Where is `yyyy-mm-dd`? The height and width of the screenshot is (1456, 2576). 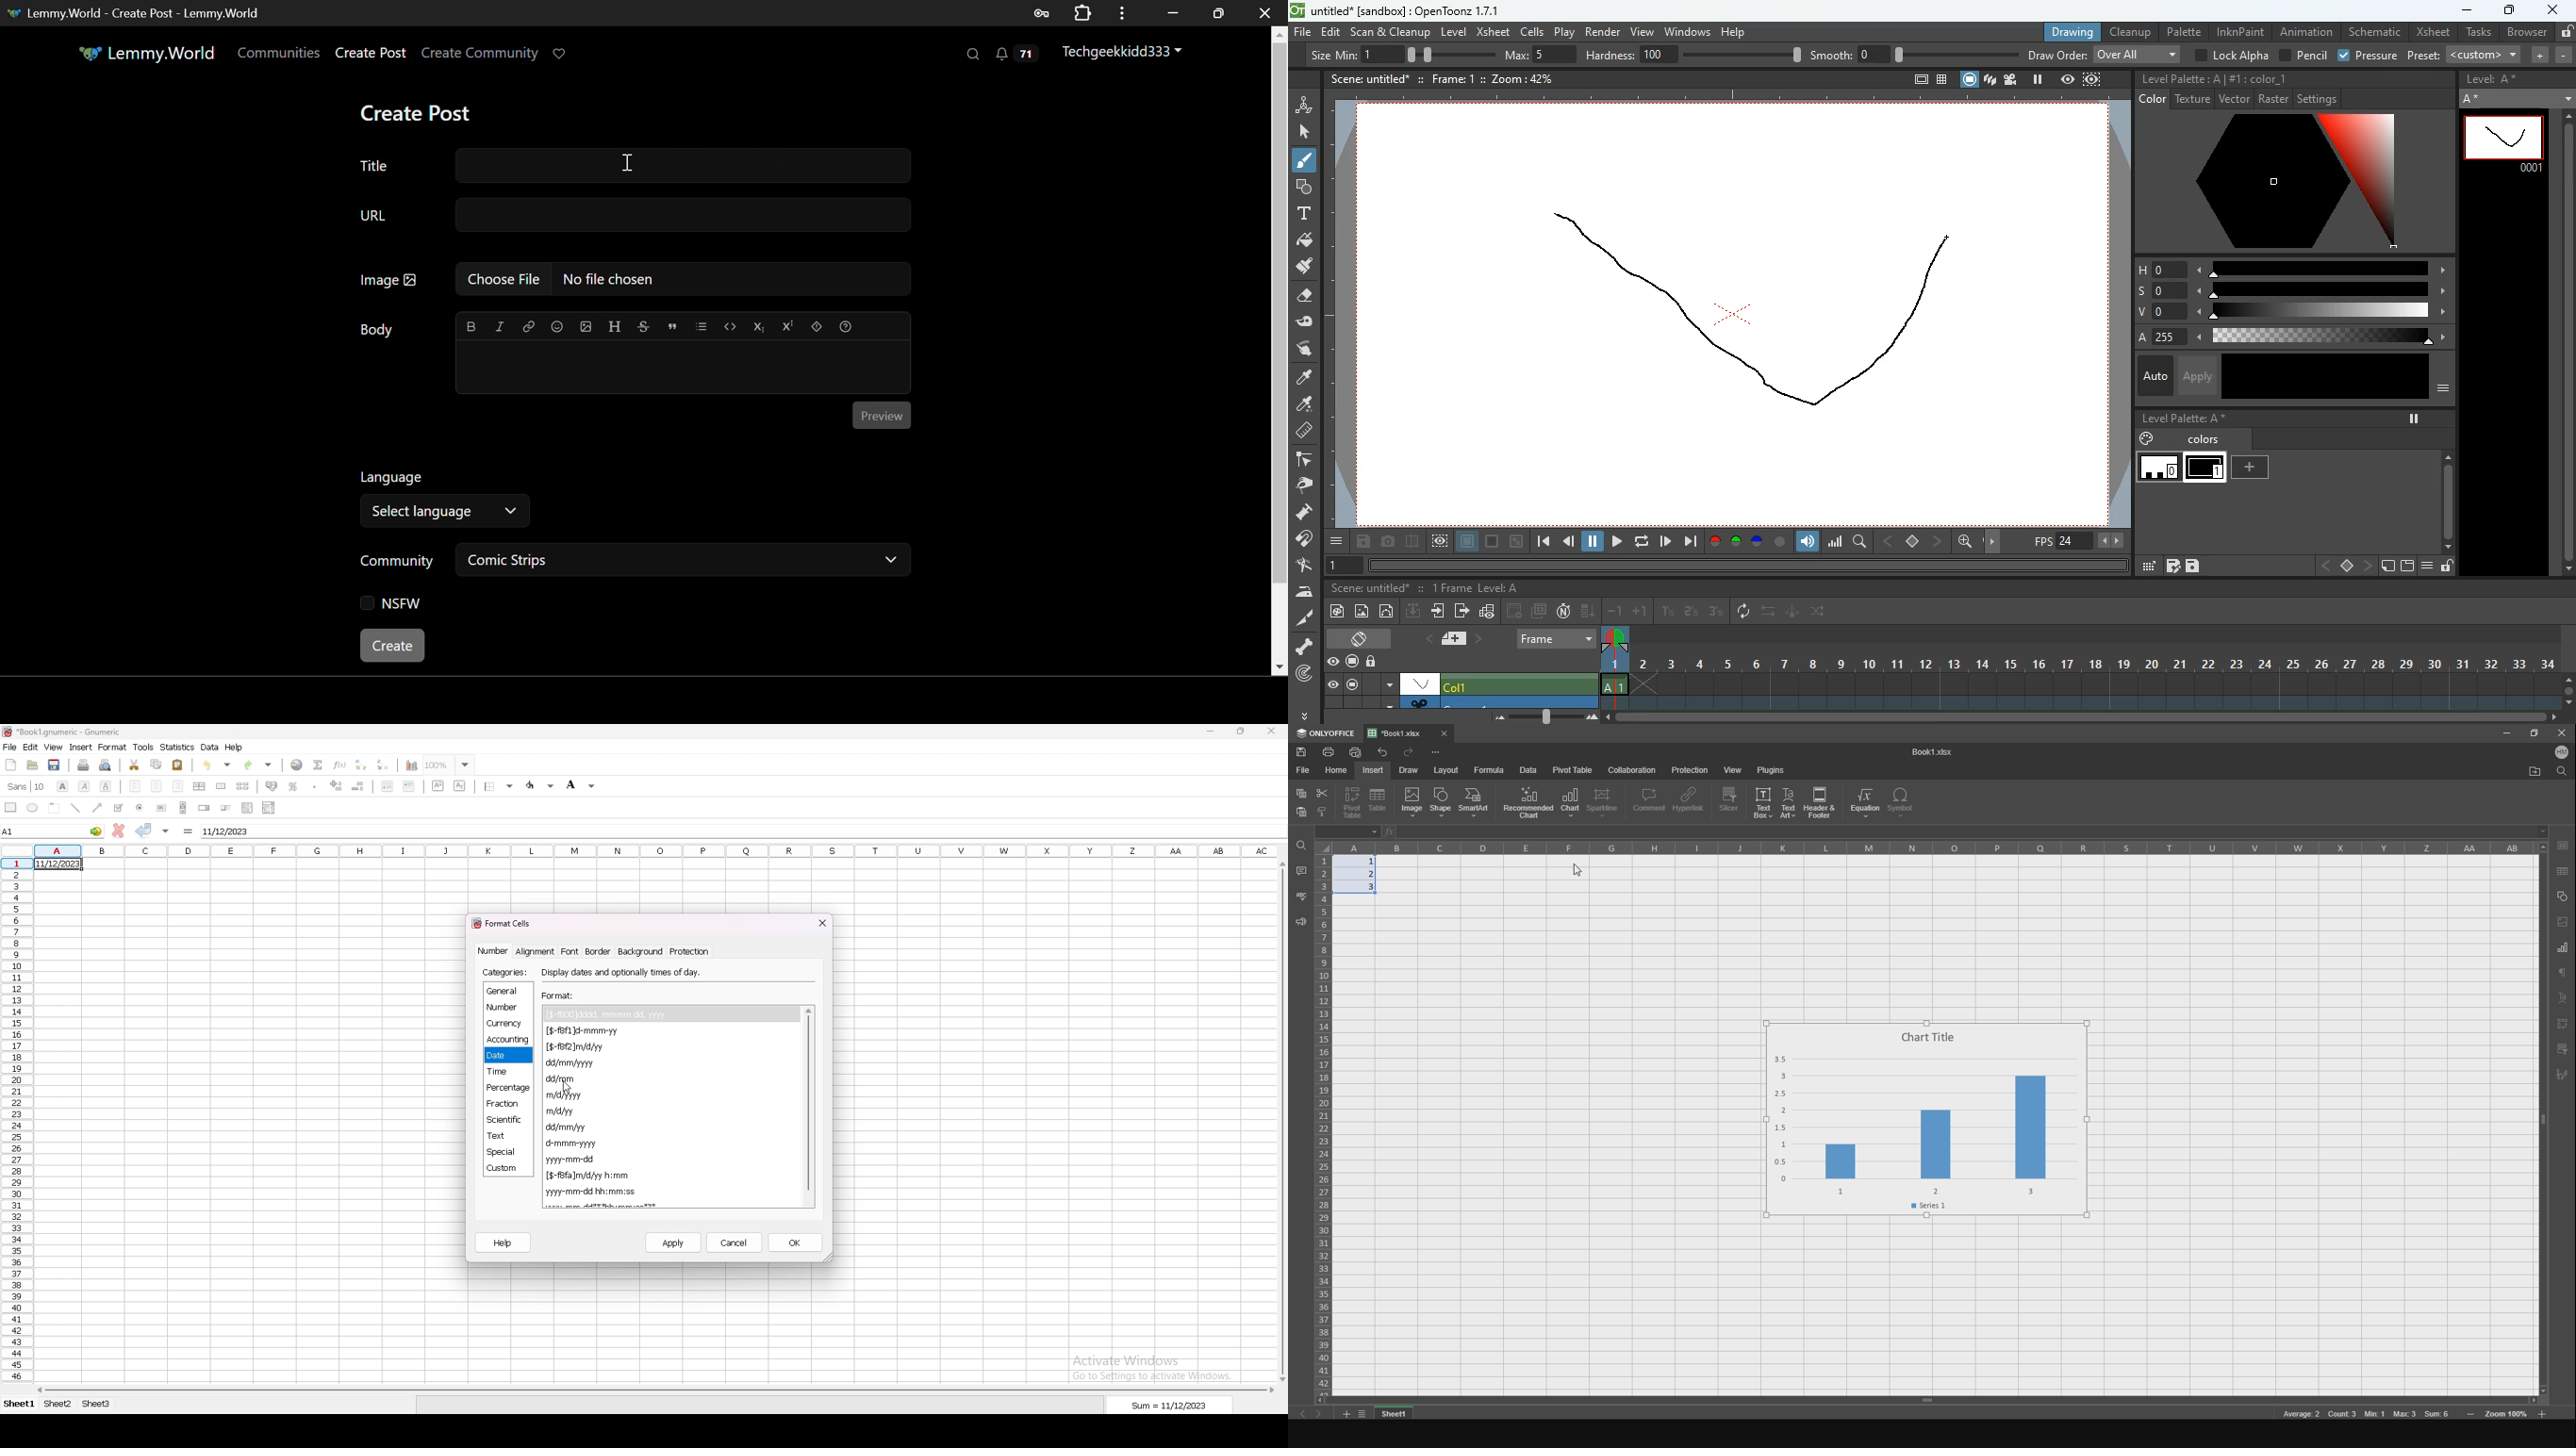 yyyy-mm-dd is located at coordinates (574, 1159).